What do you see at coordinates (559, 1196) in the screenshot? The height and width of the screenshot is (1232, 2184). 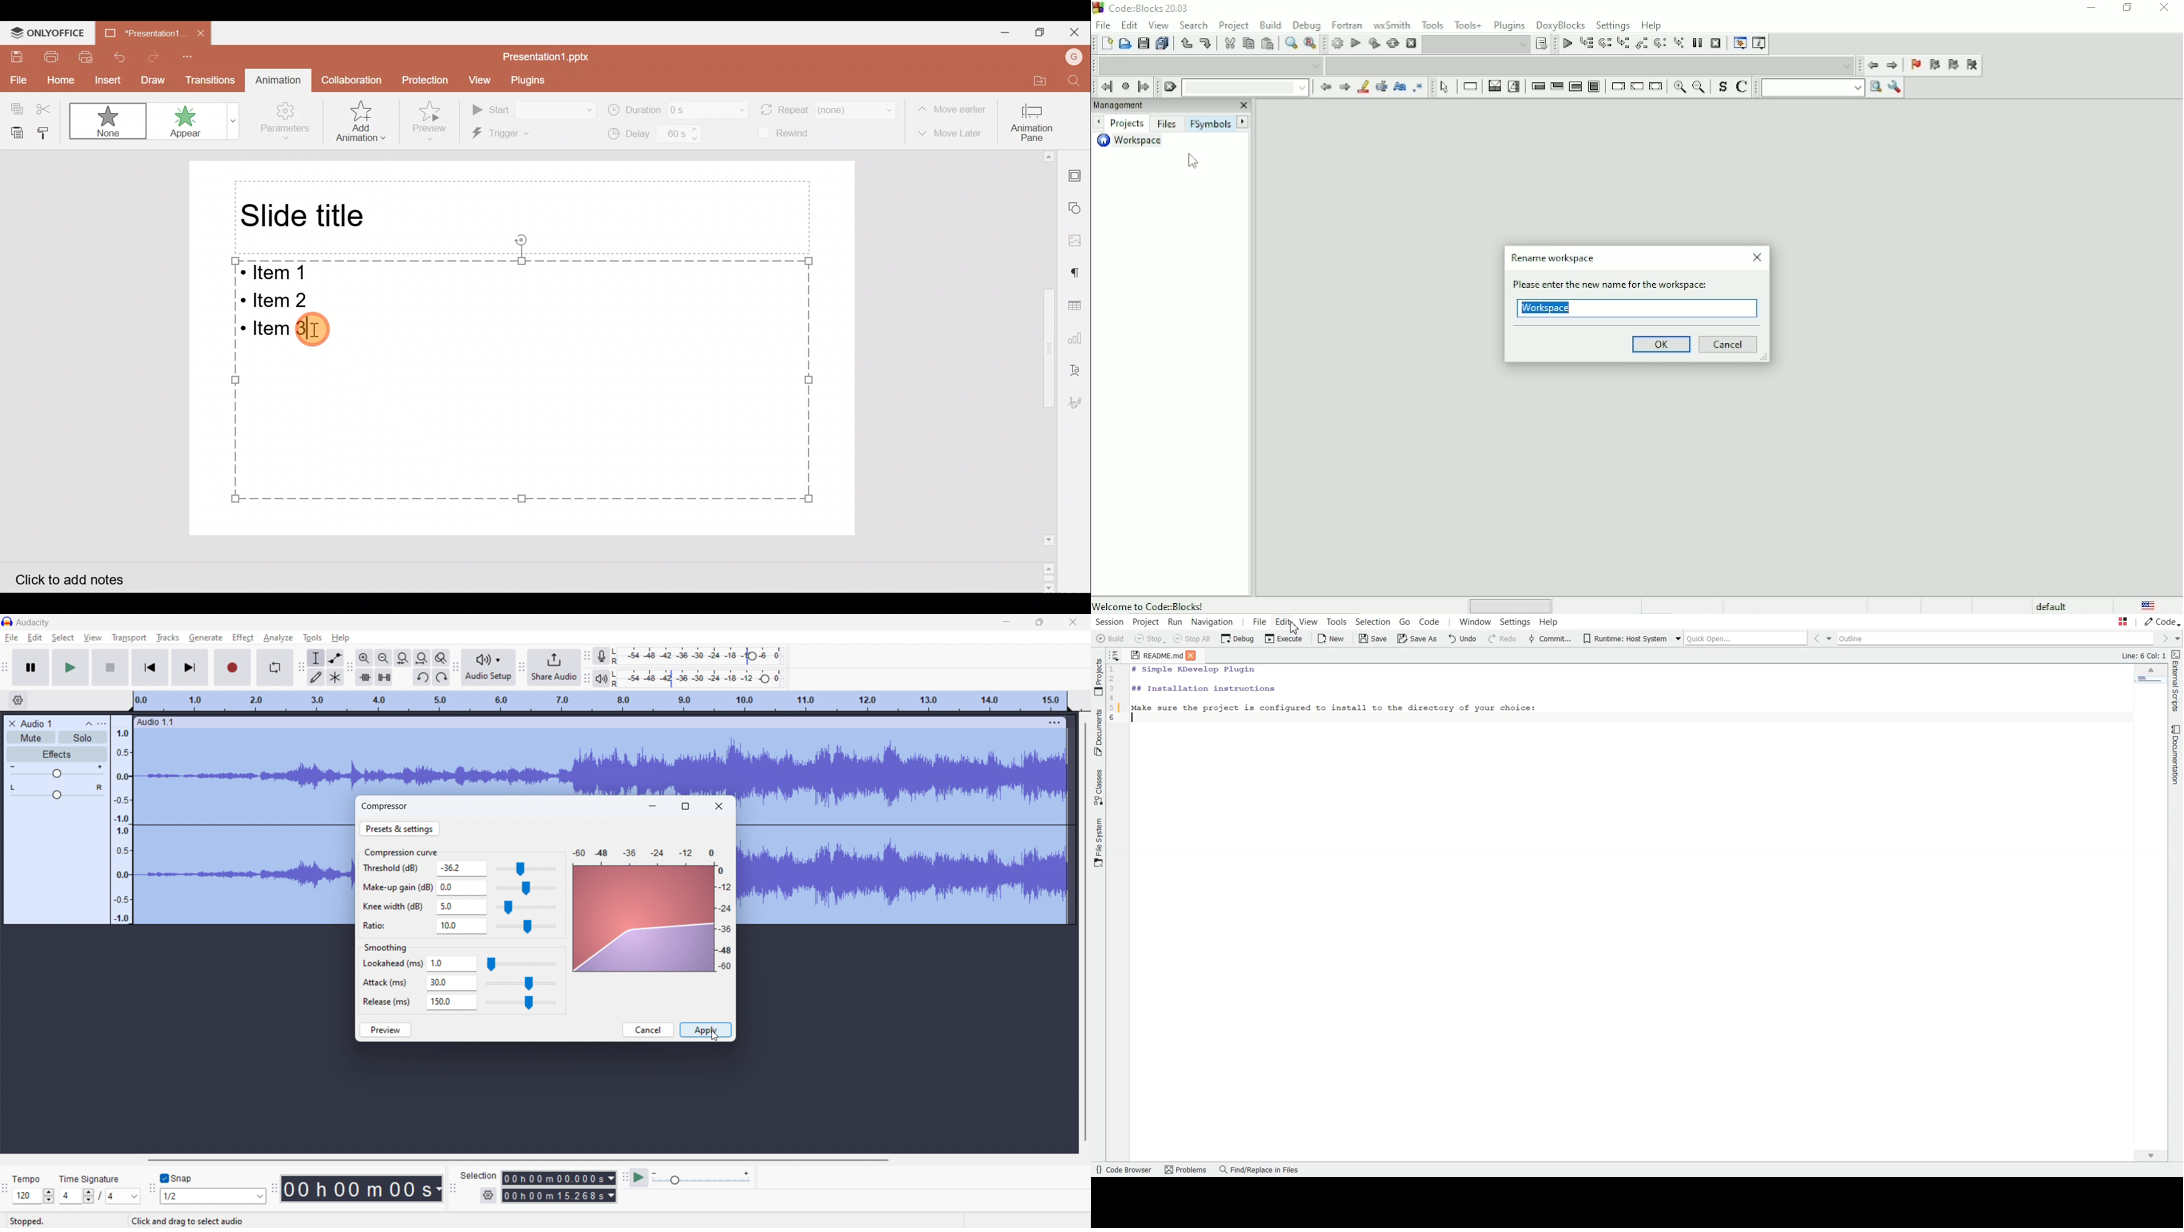 I see `00h00m15.268s (end time)` at bounding box center [559, 1196].